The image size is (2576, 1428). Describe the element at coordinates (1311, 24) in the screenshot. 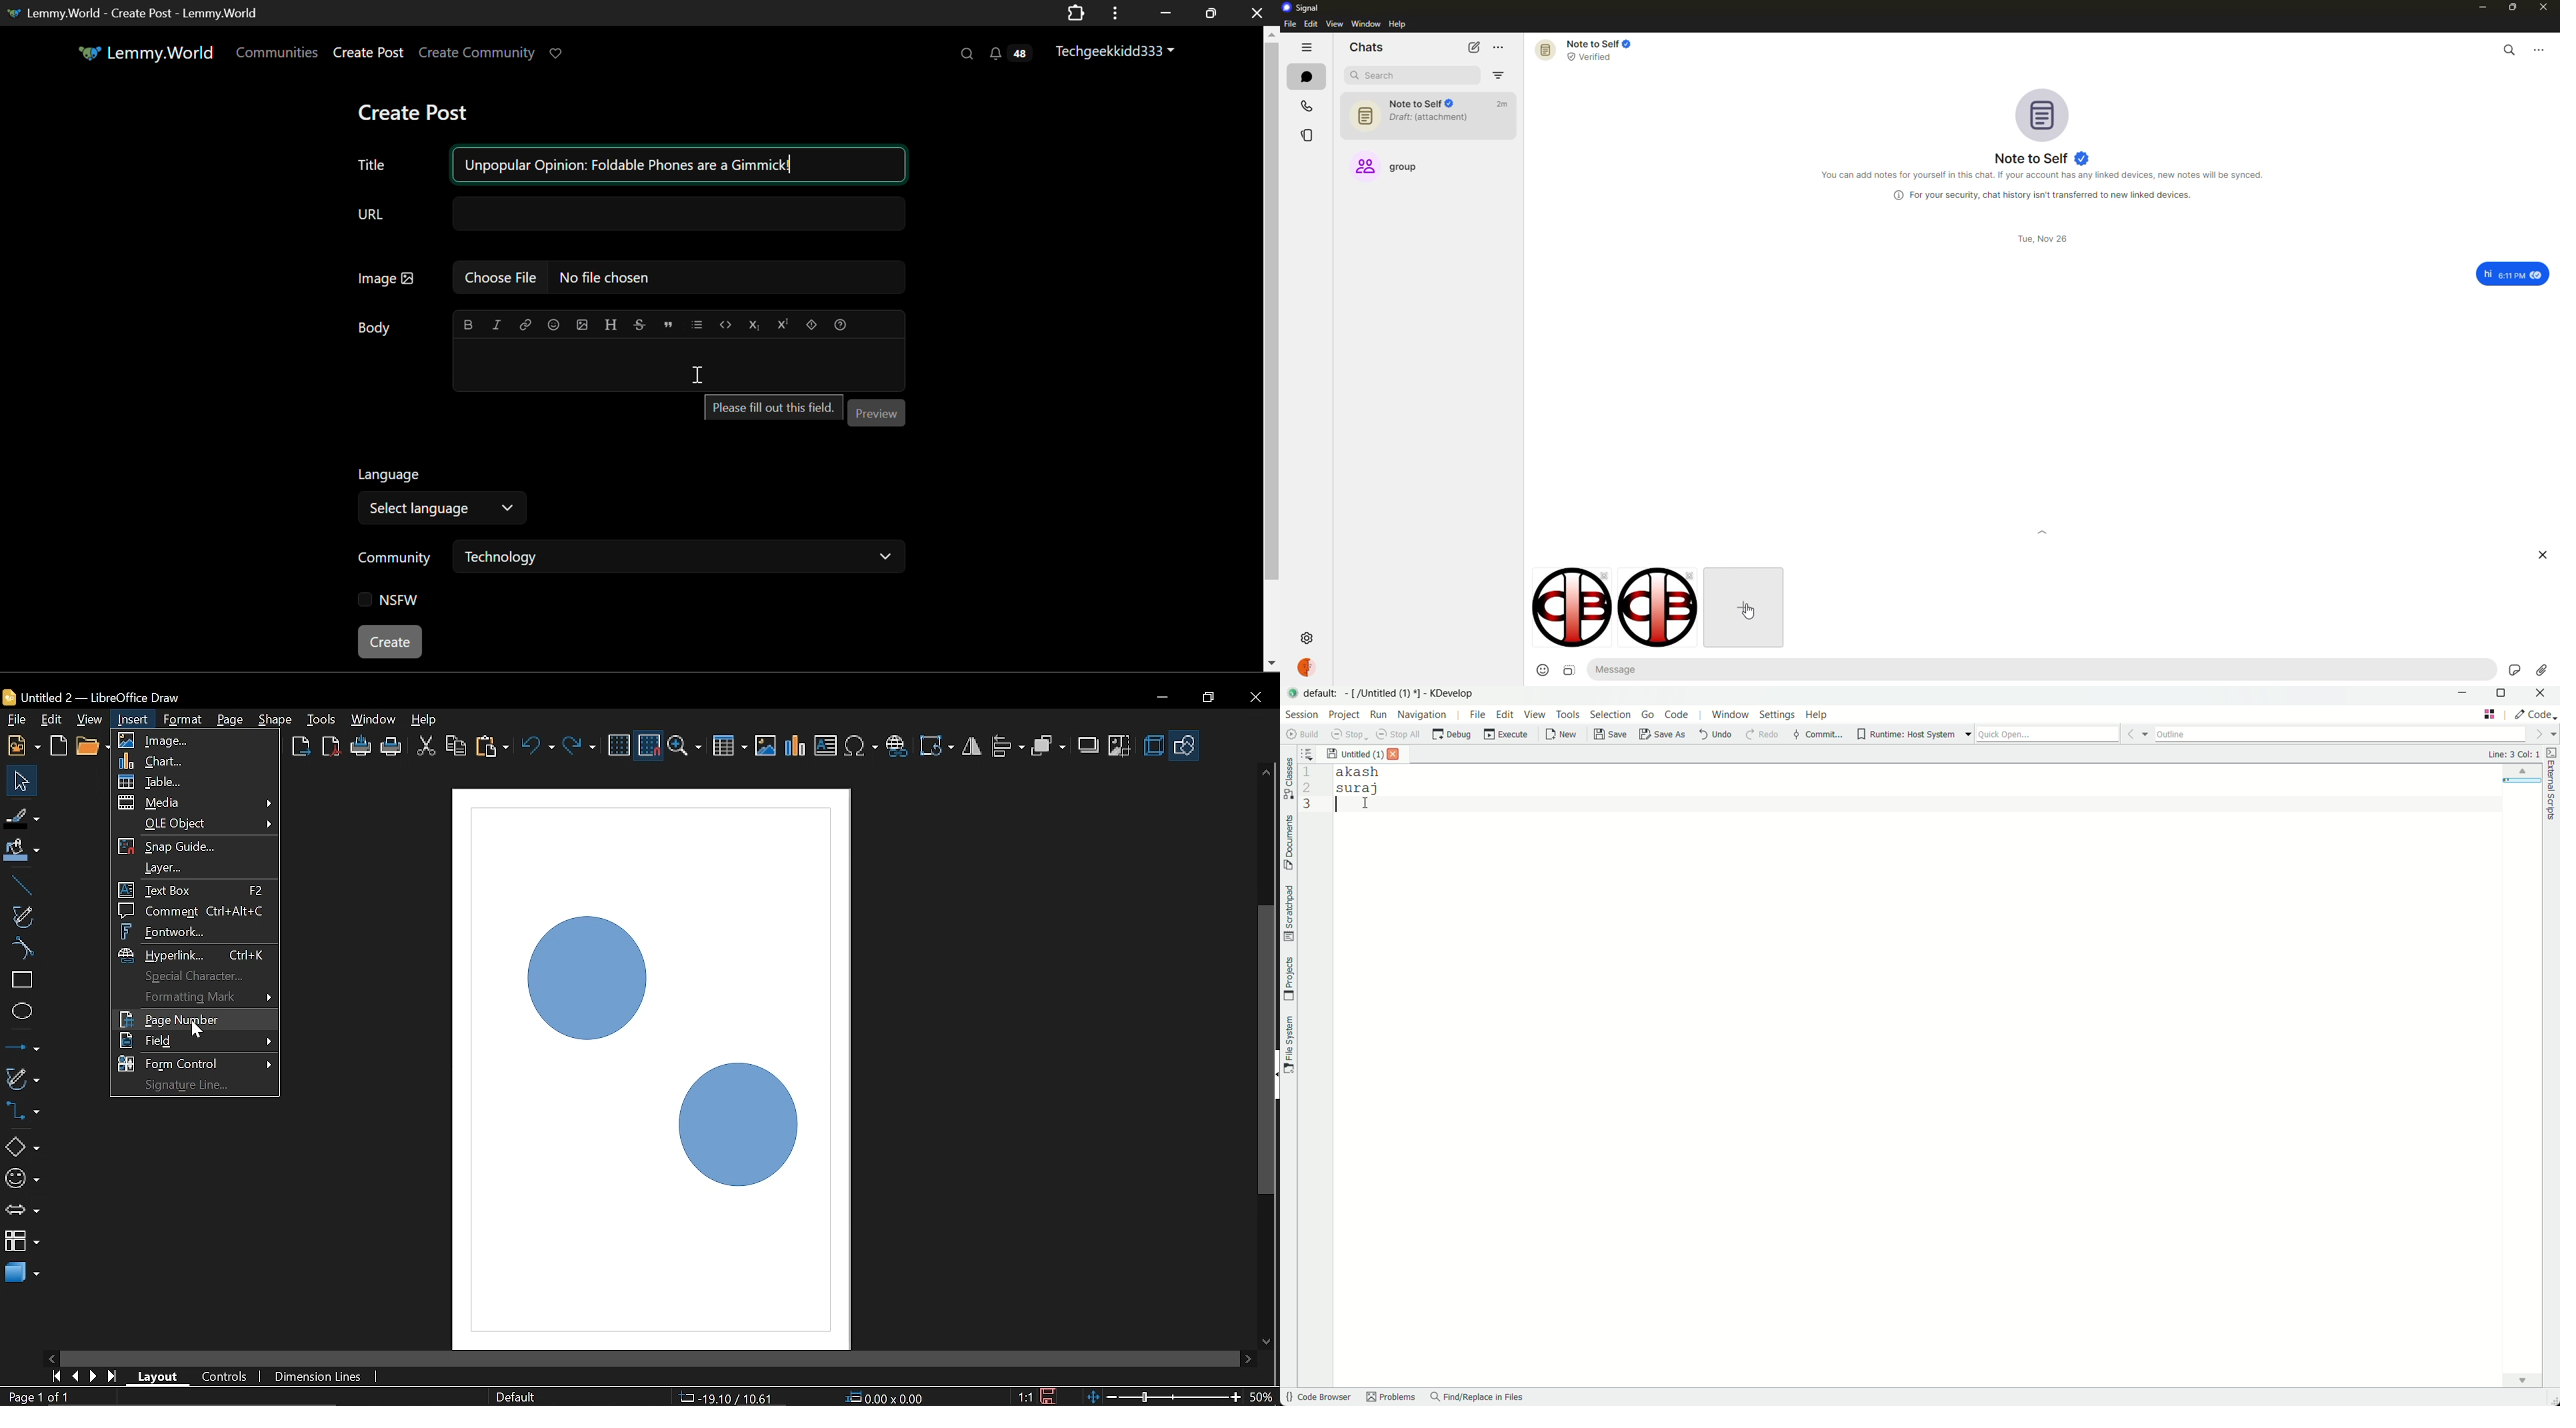

I see `edit` at that location.